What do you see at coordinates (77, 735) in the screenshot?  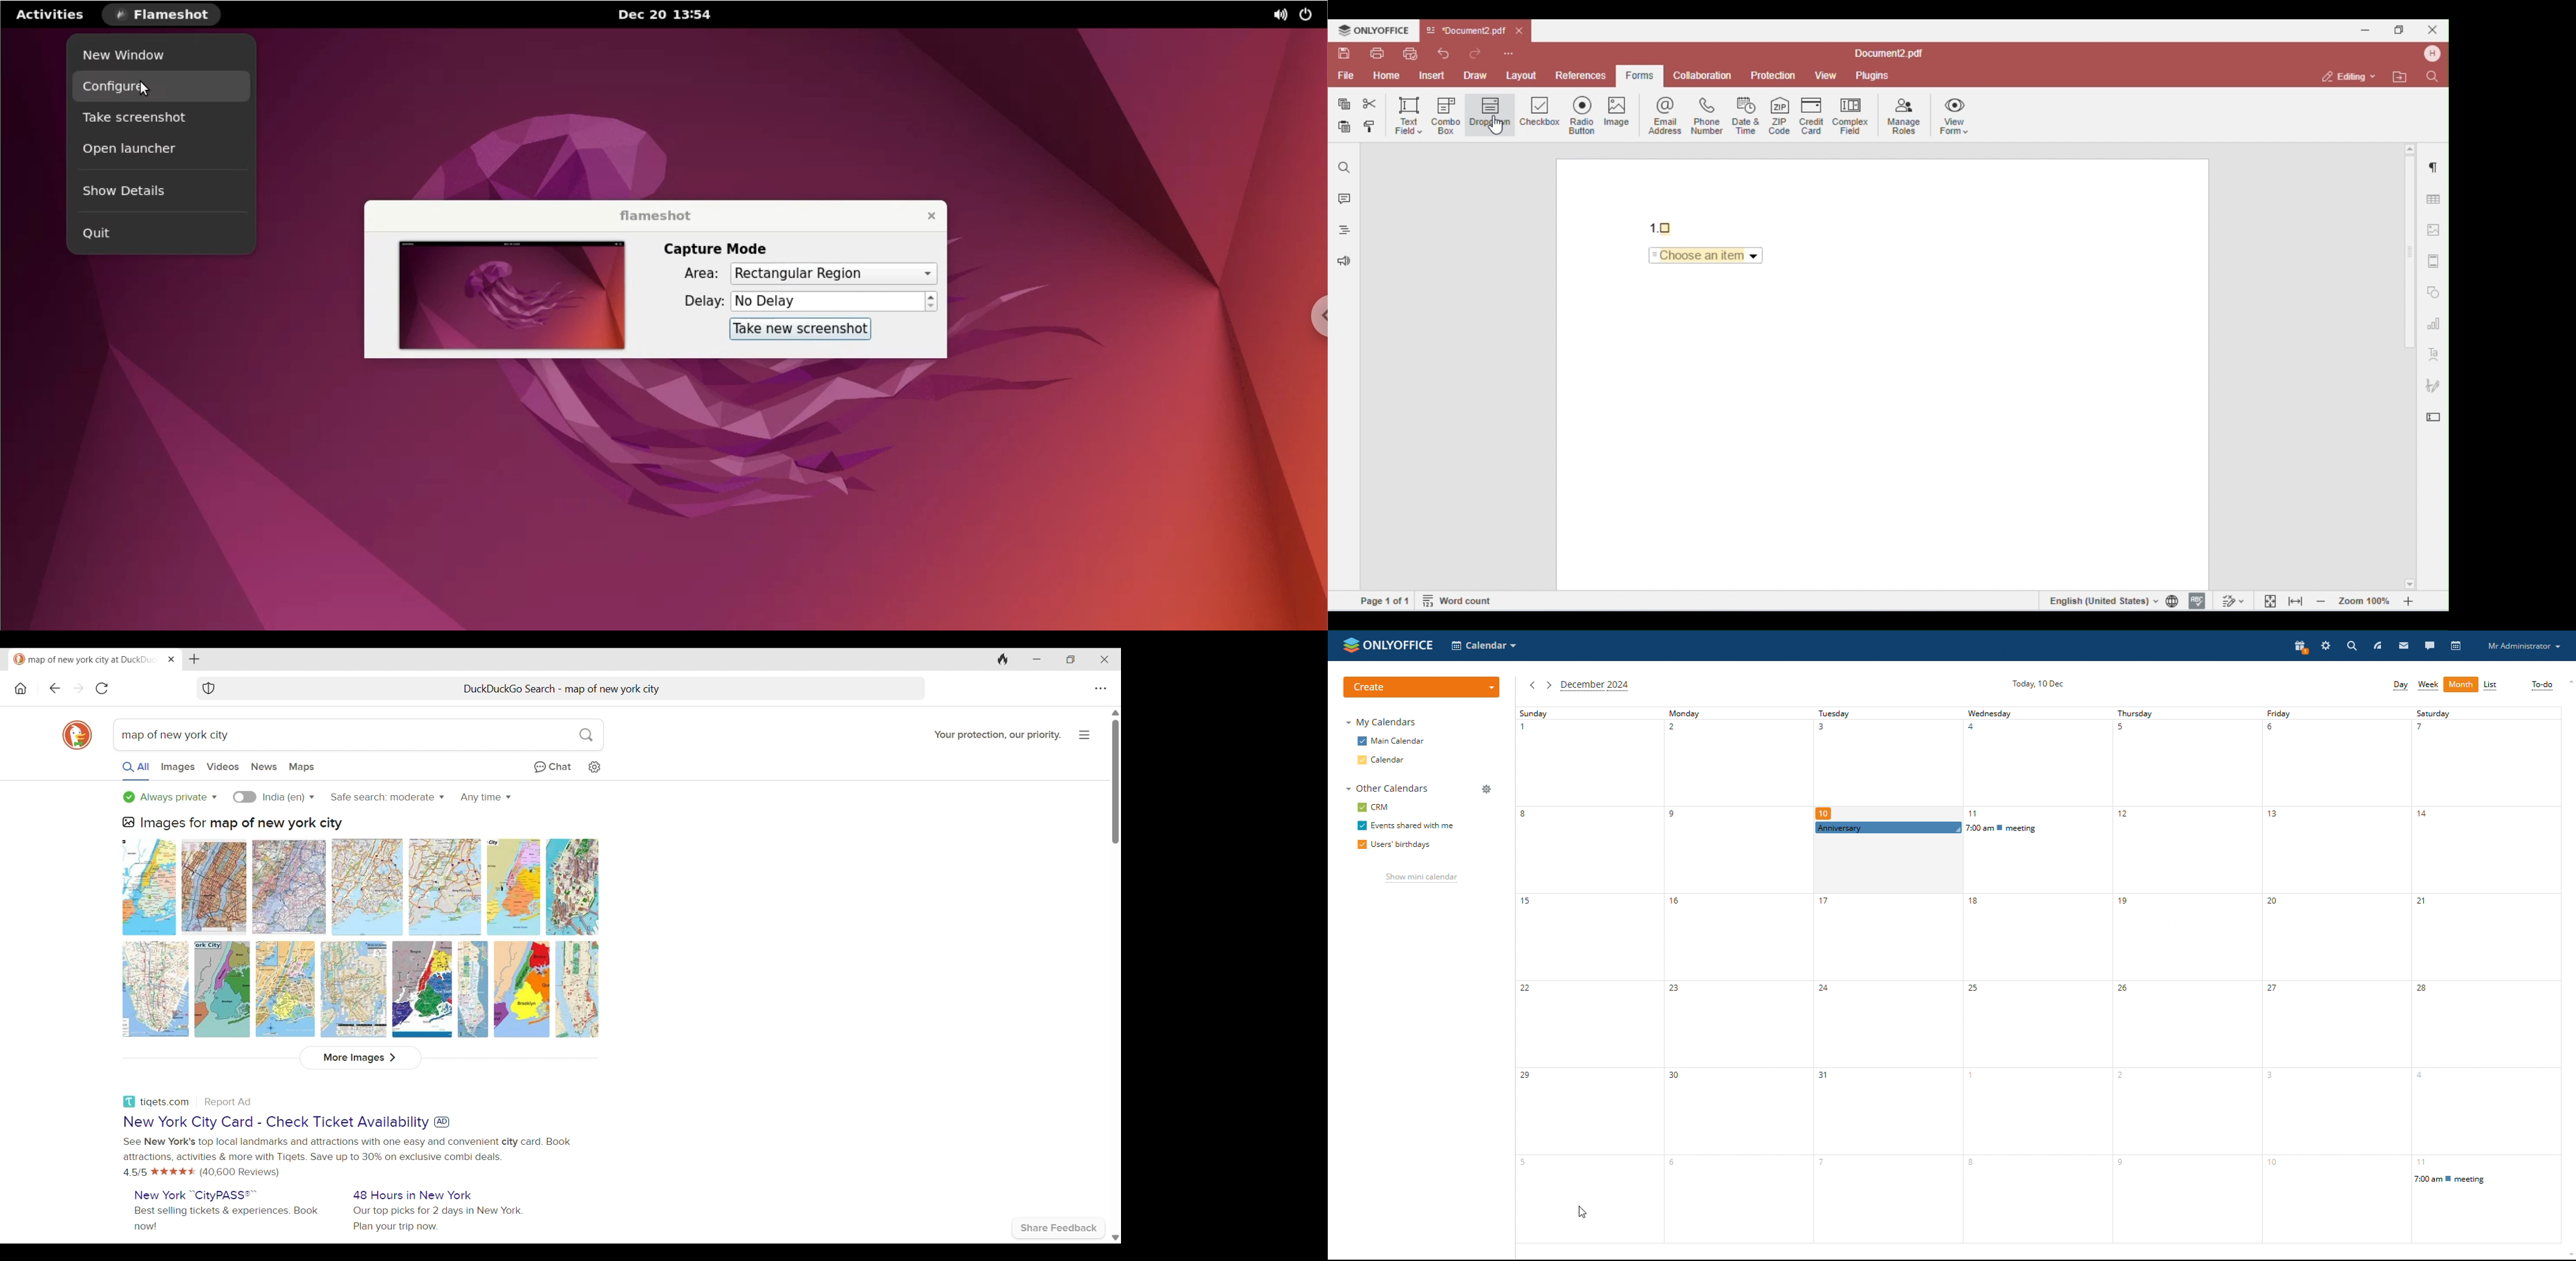 I see `Browser logo` at bounding box center [77, 735].